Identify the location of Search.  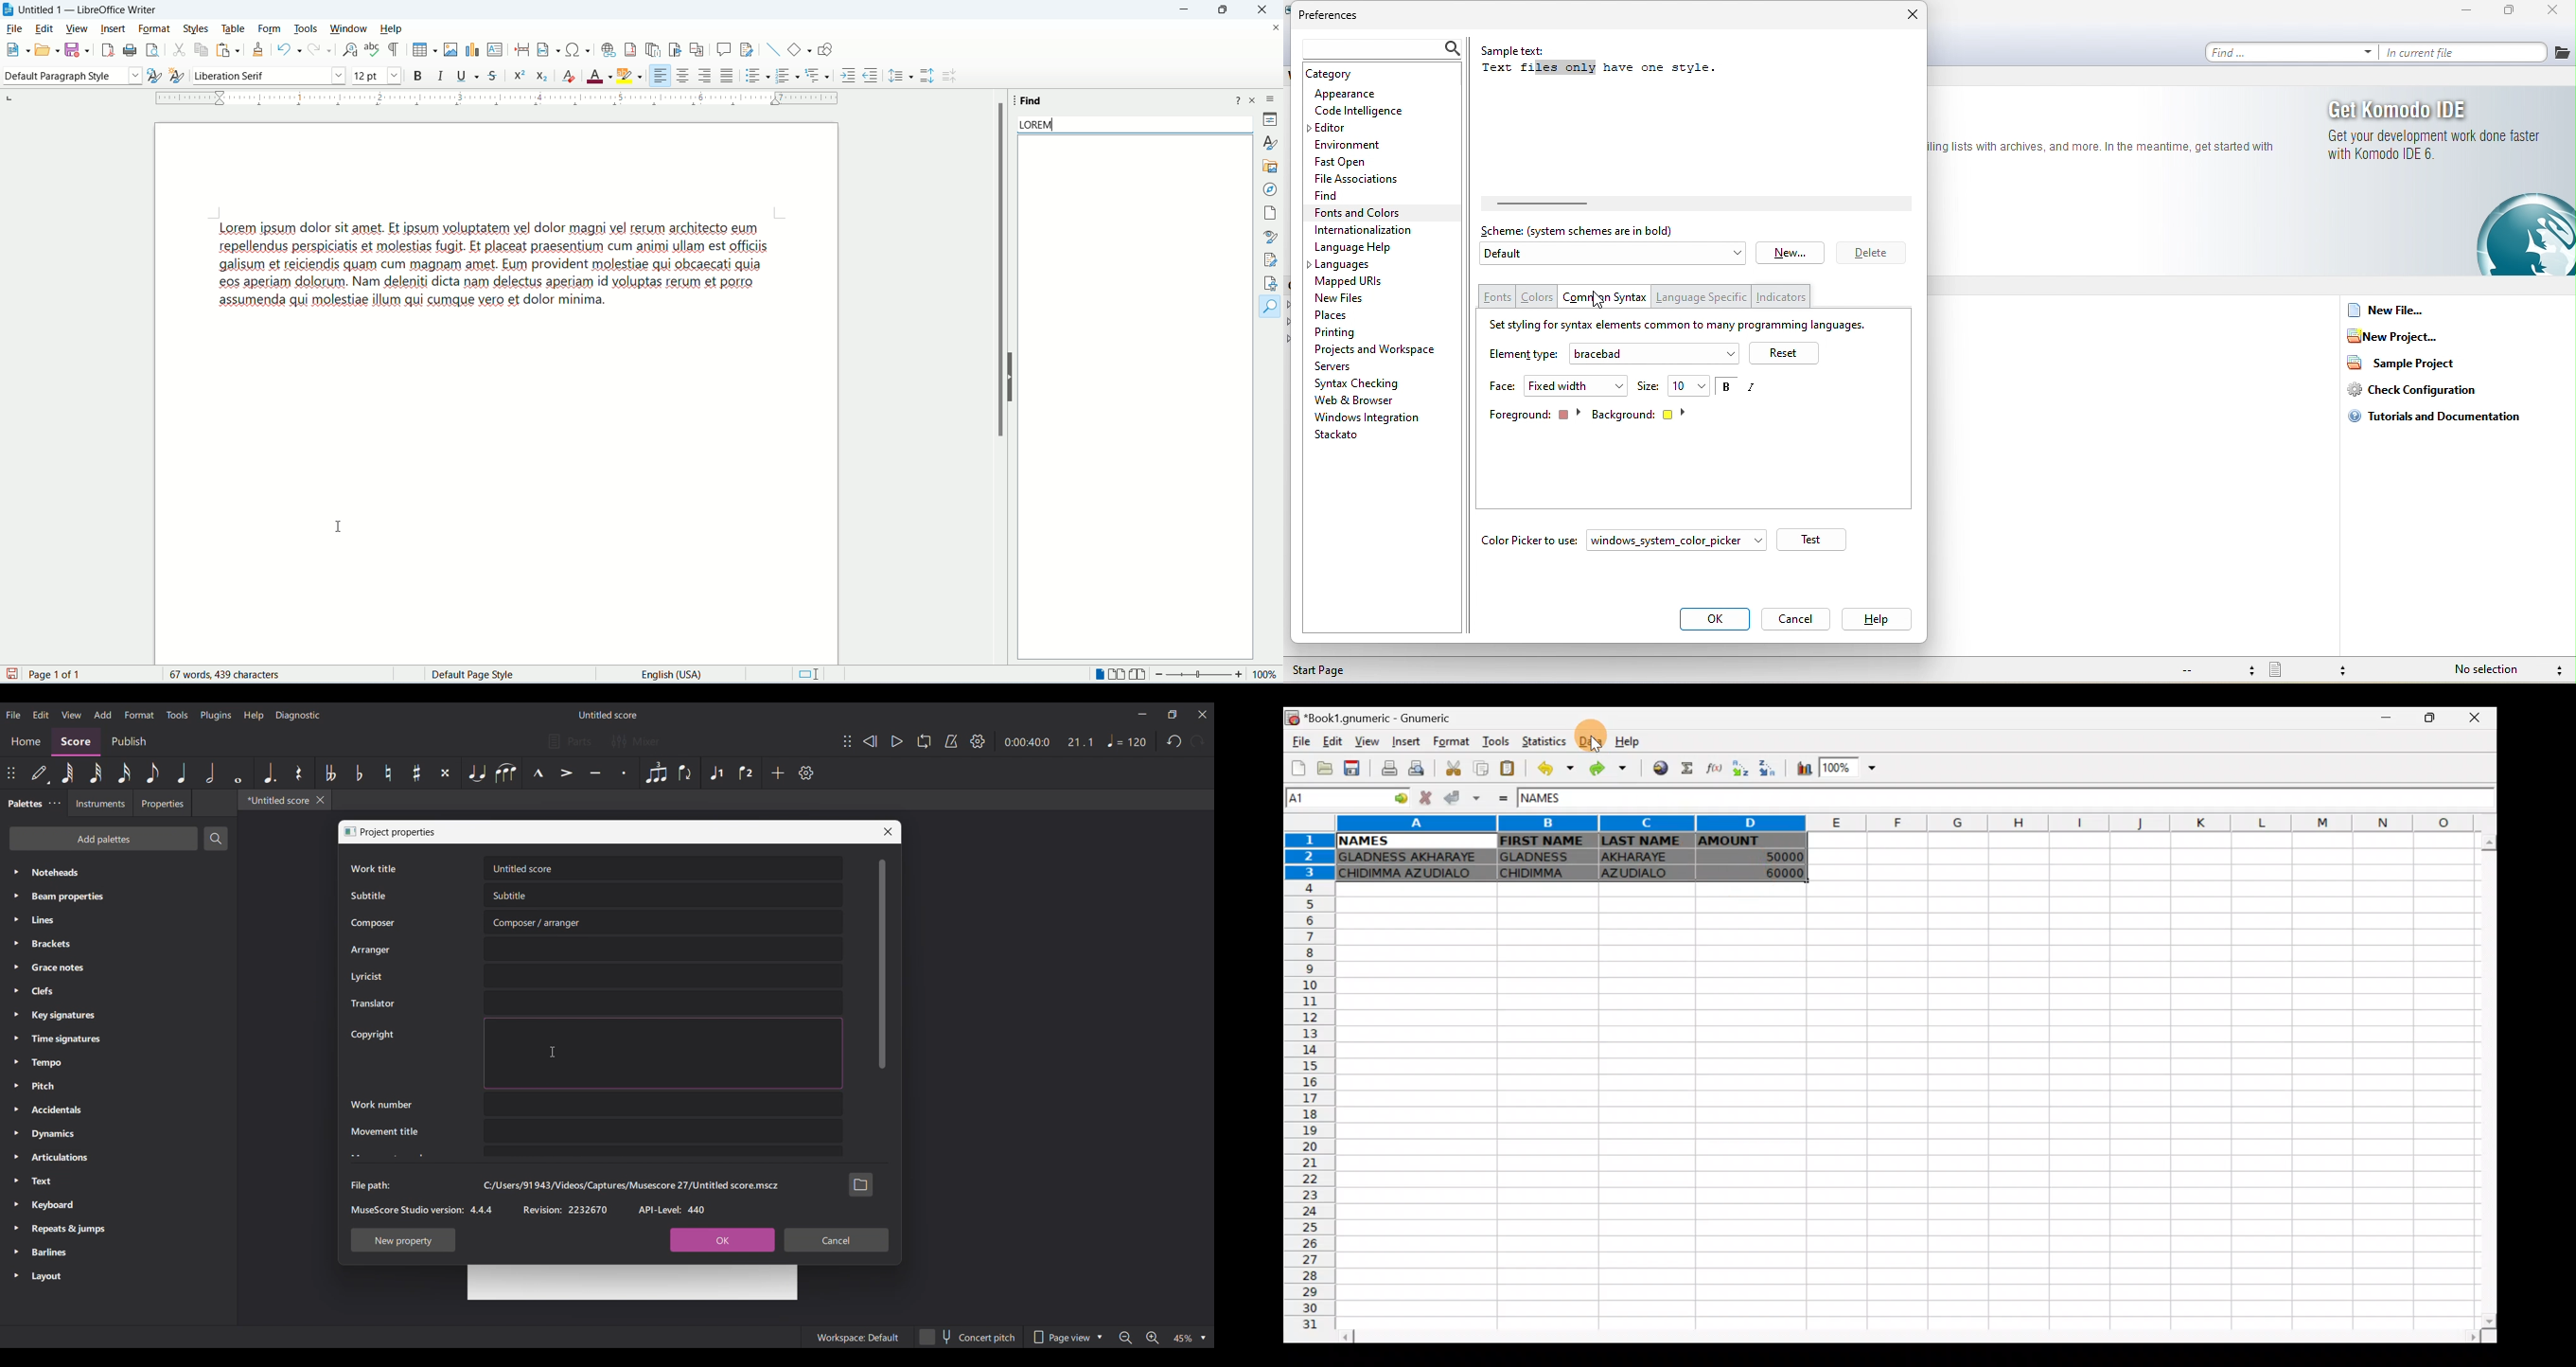
(216, 839).